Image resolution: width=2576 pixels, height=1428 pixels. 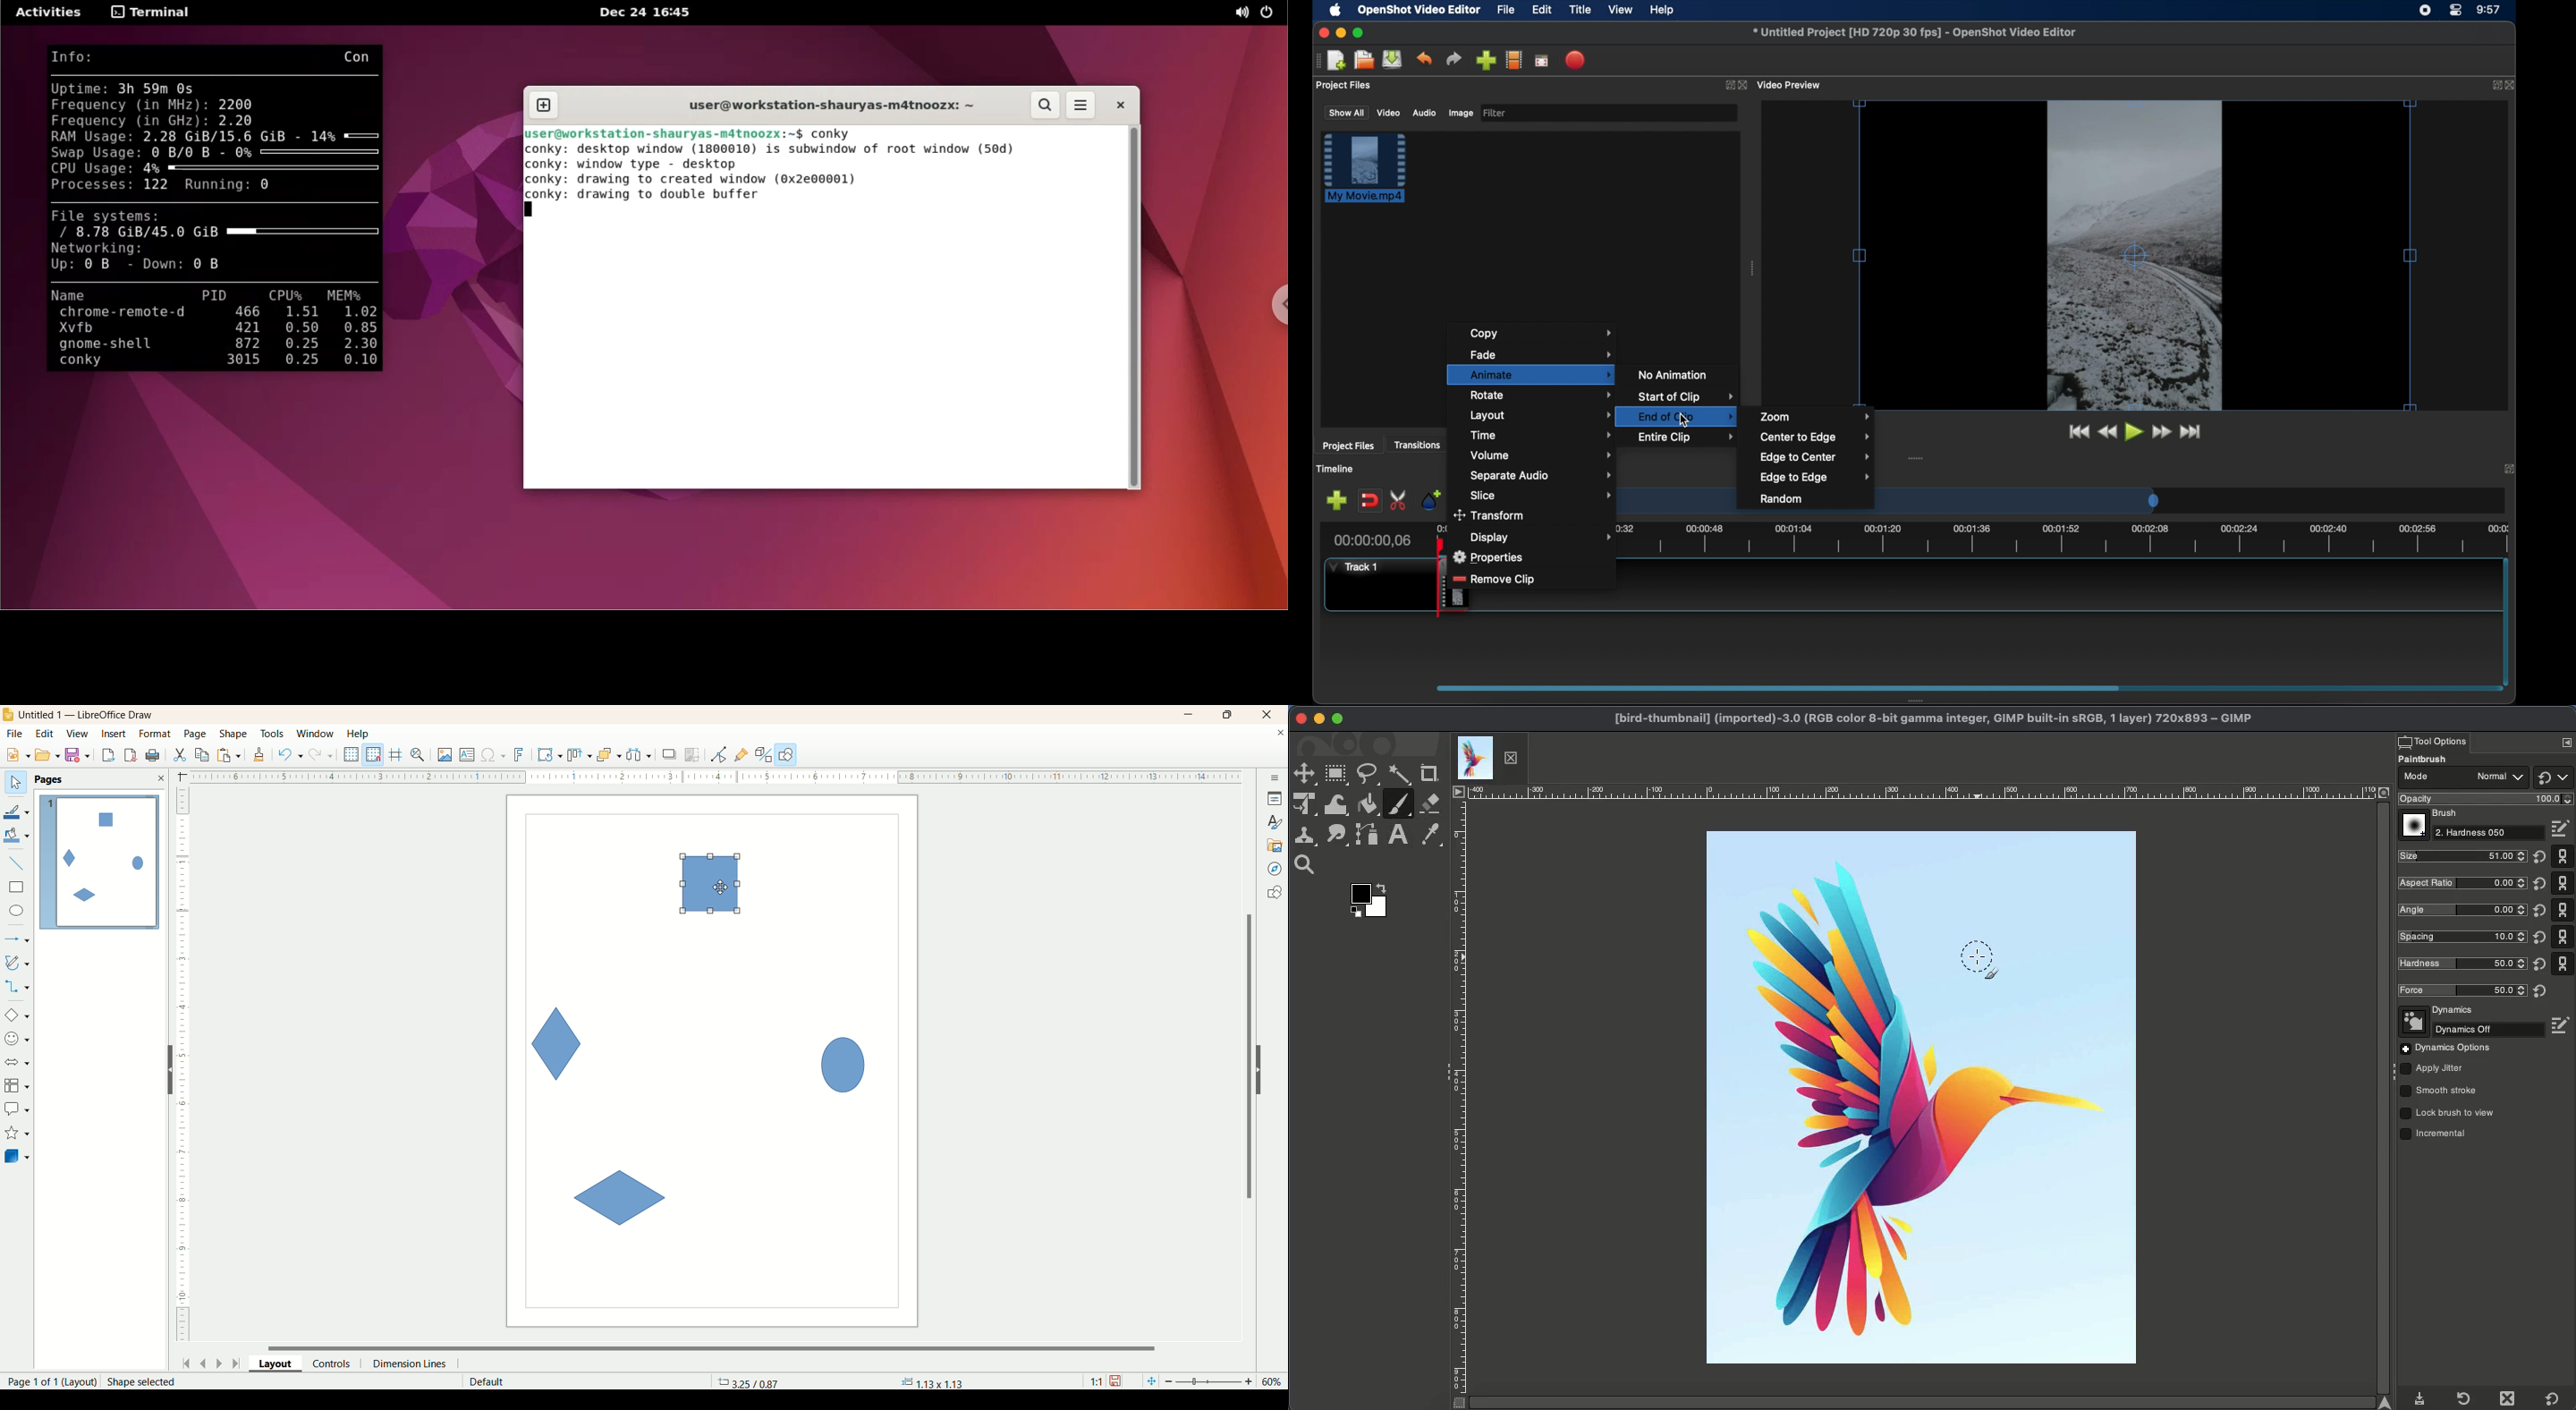 I want to click on copy, so click(x=203, y=755).